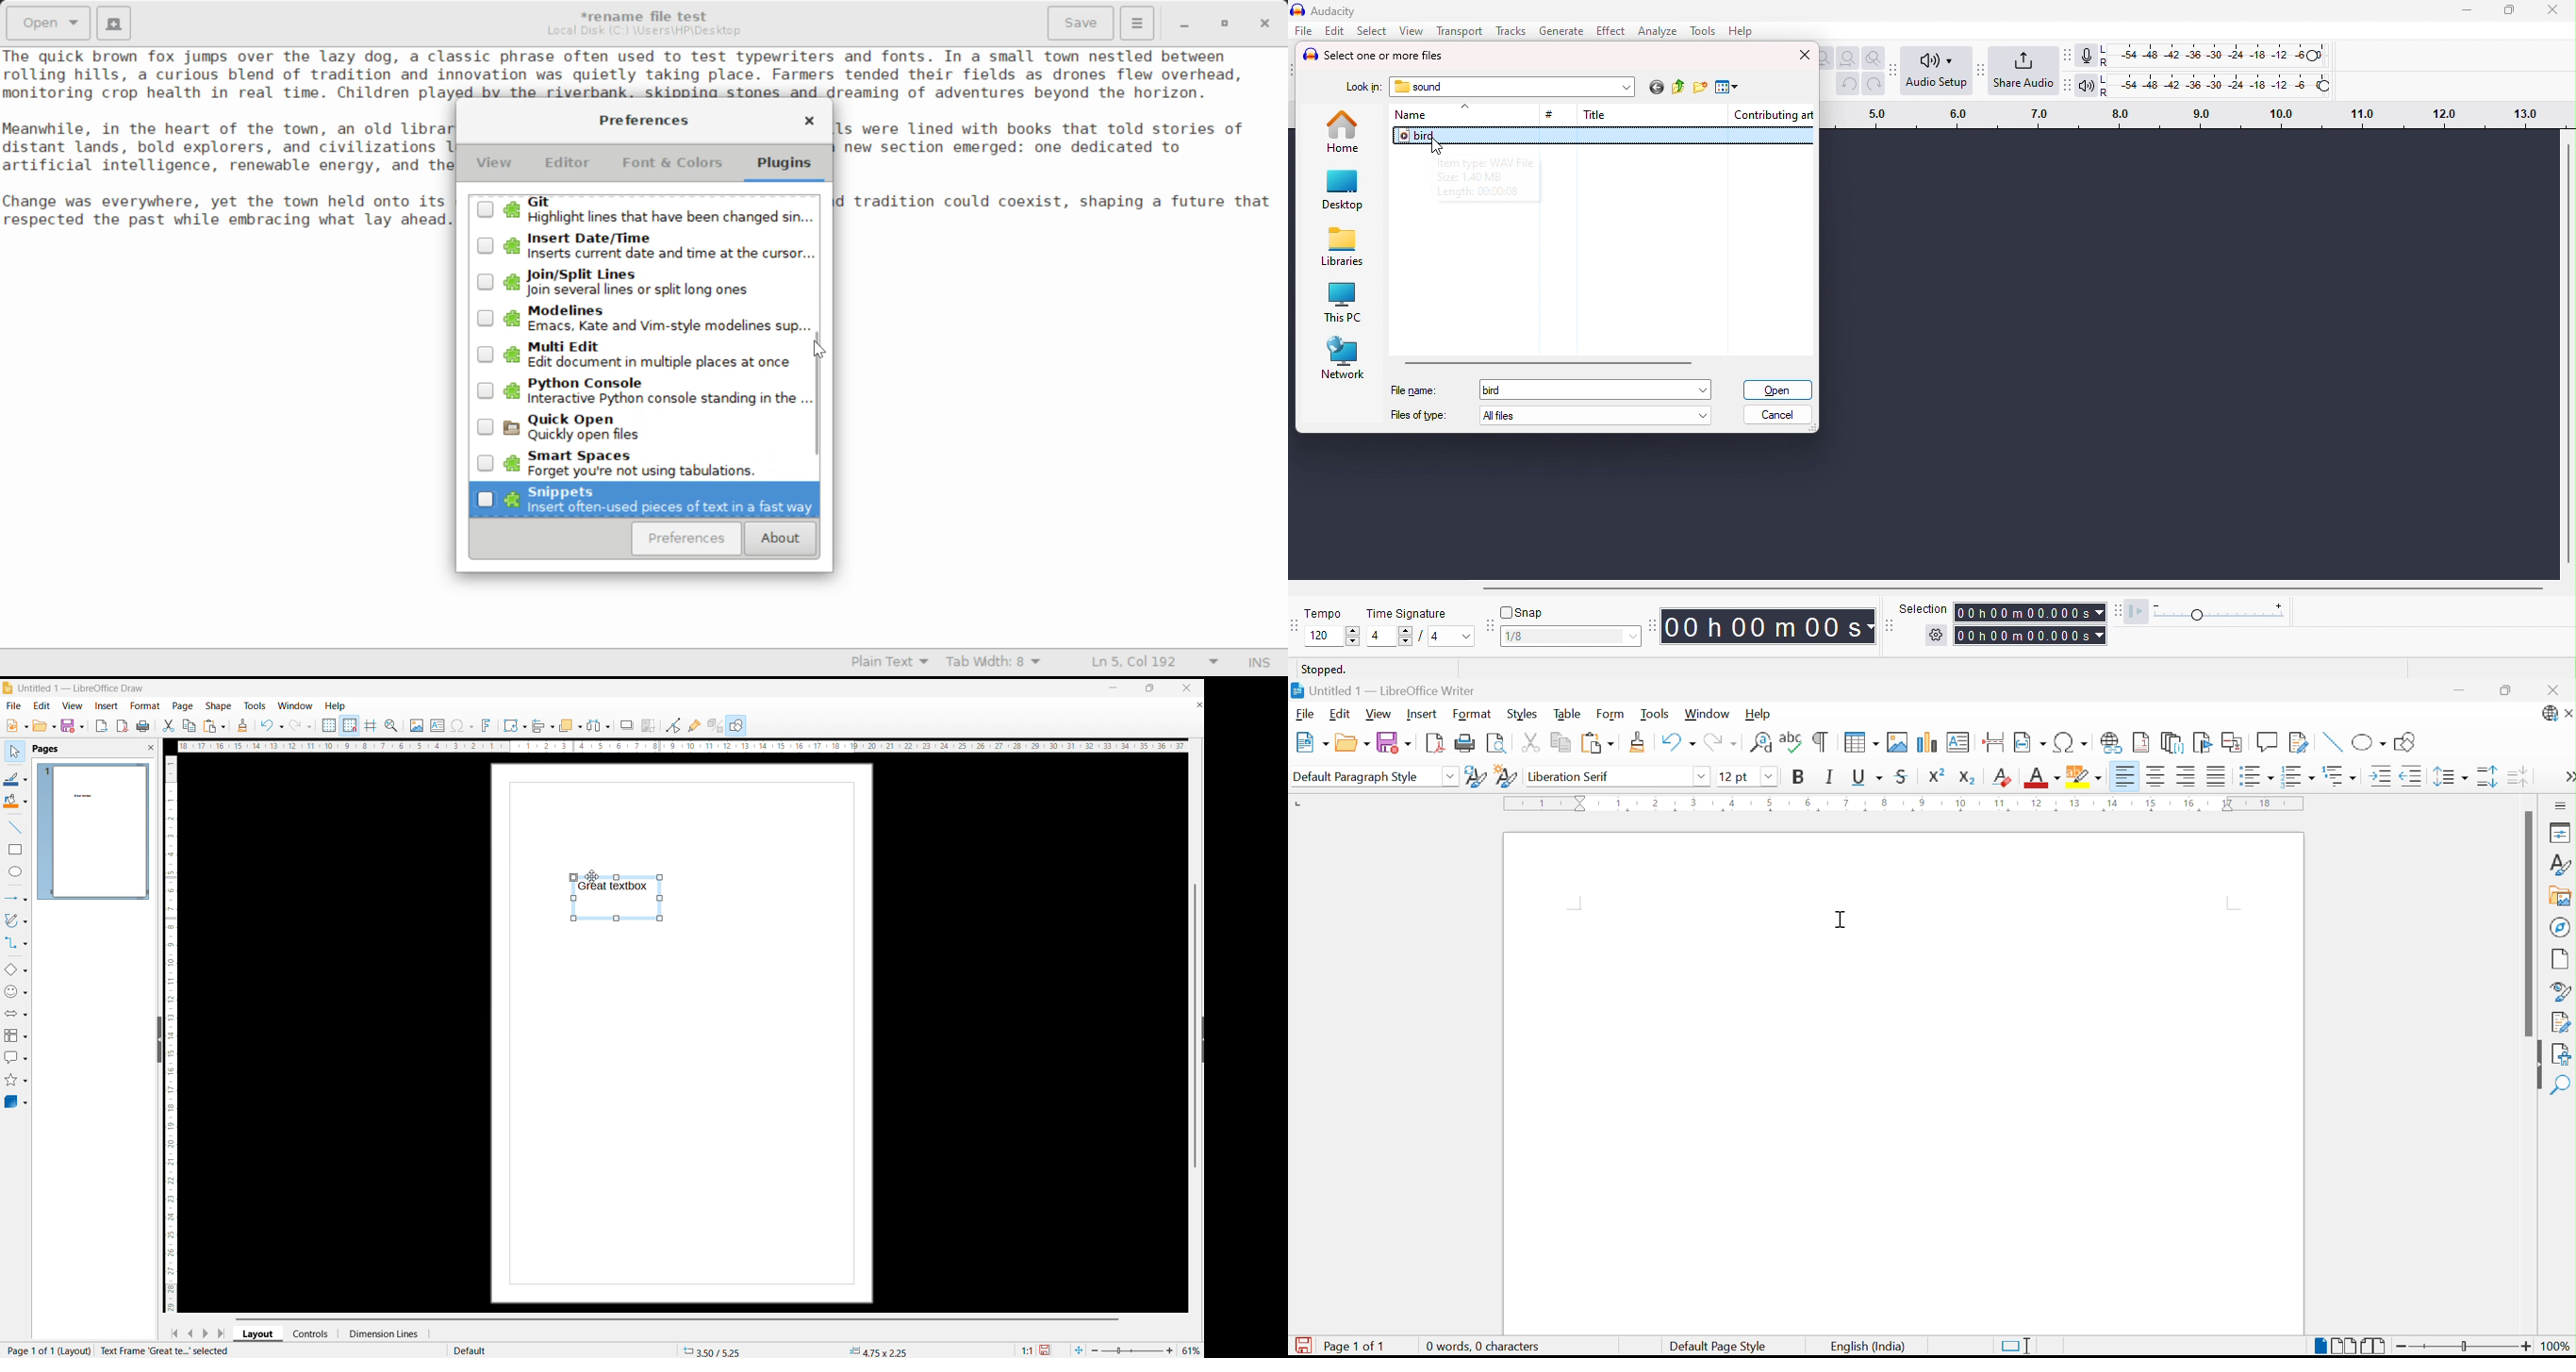  What do you see at coordinates (2232, 743) in the screenshot?
I see `Insert cross-reference` at bounding box center [2232, 743].